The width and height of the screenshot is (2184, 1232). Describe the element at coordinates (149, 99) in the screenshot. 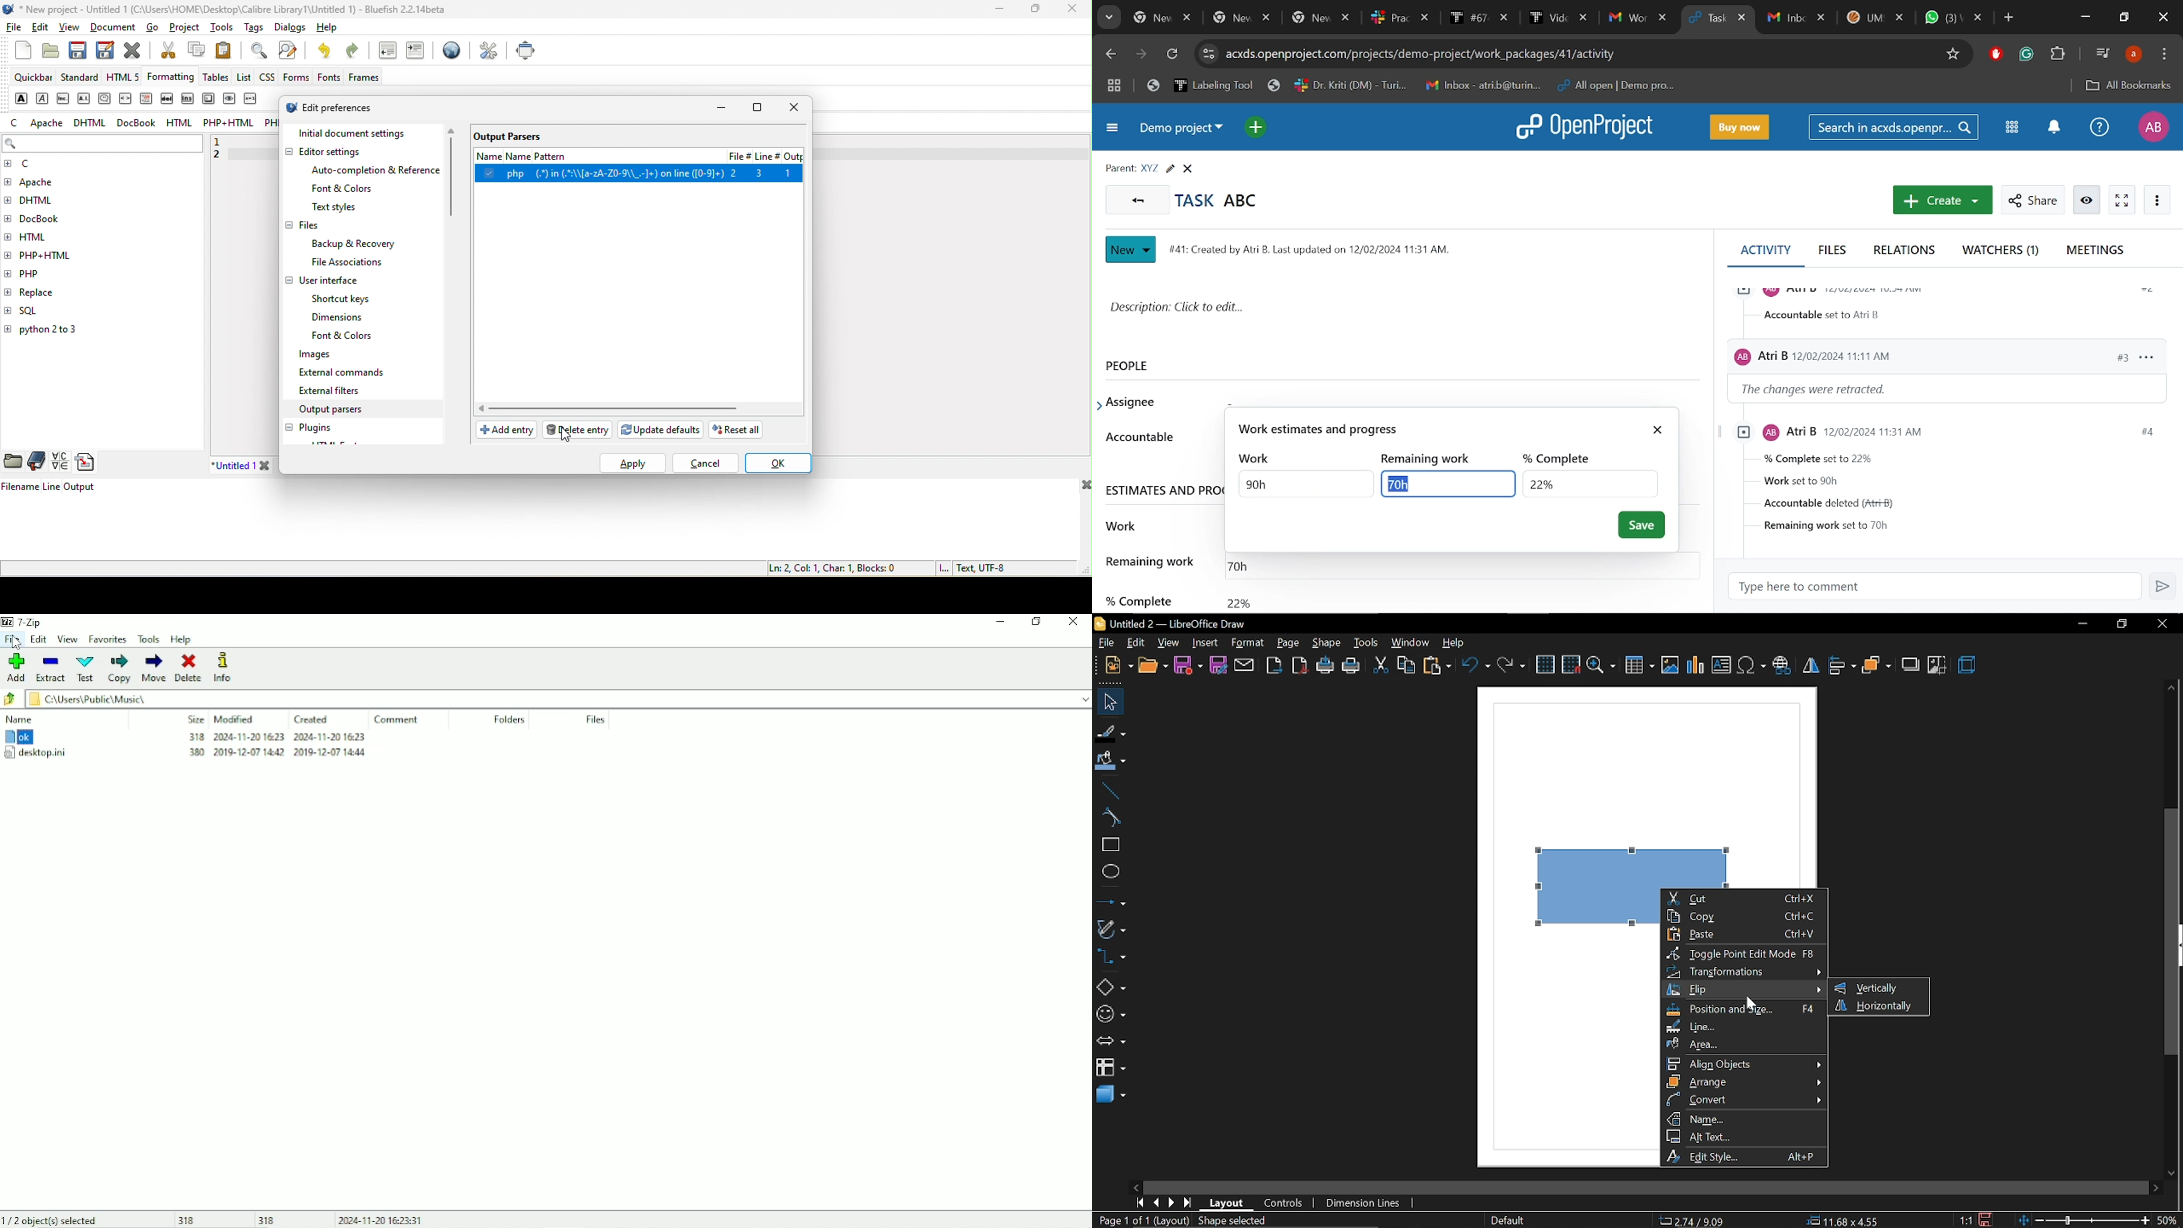

I see `definition` at that location.